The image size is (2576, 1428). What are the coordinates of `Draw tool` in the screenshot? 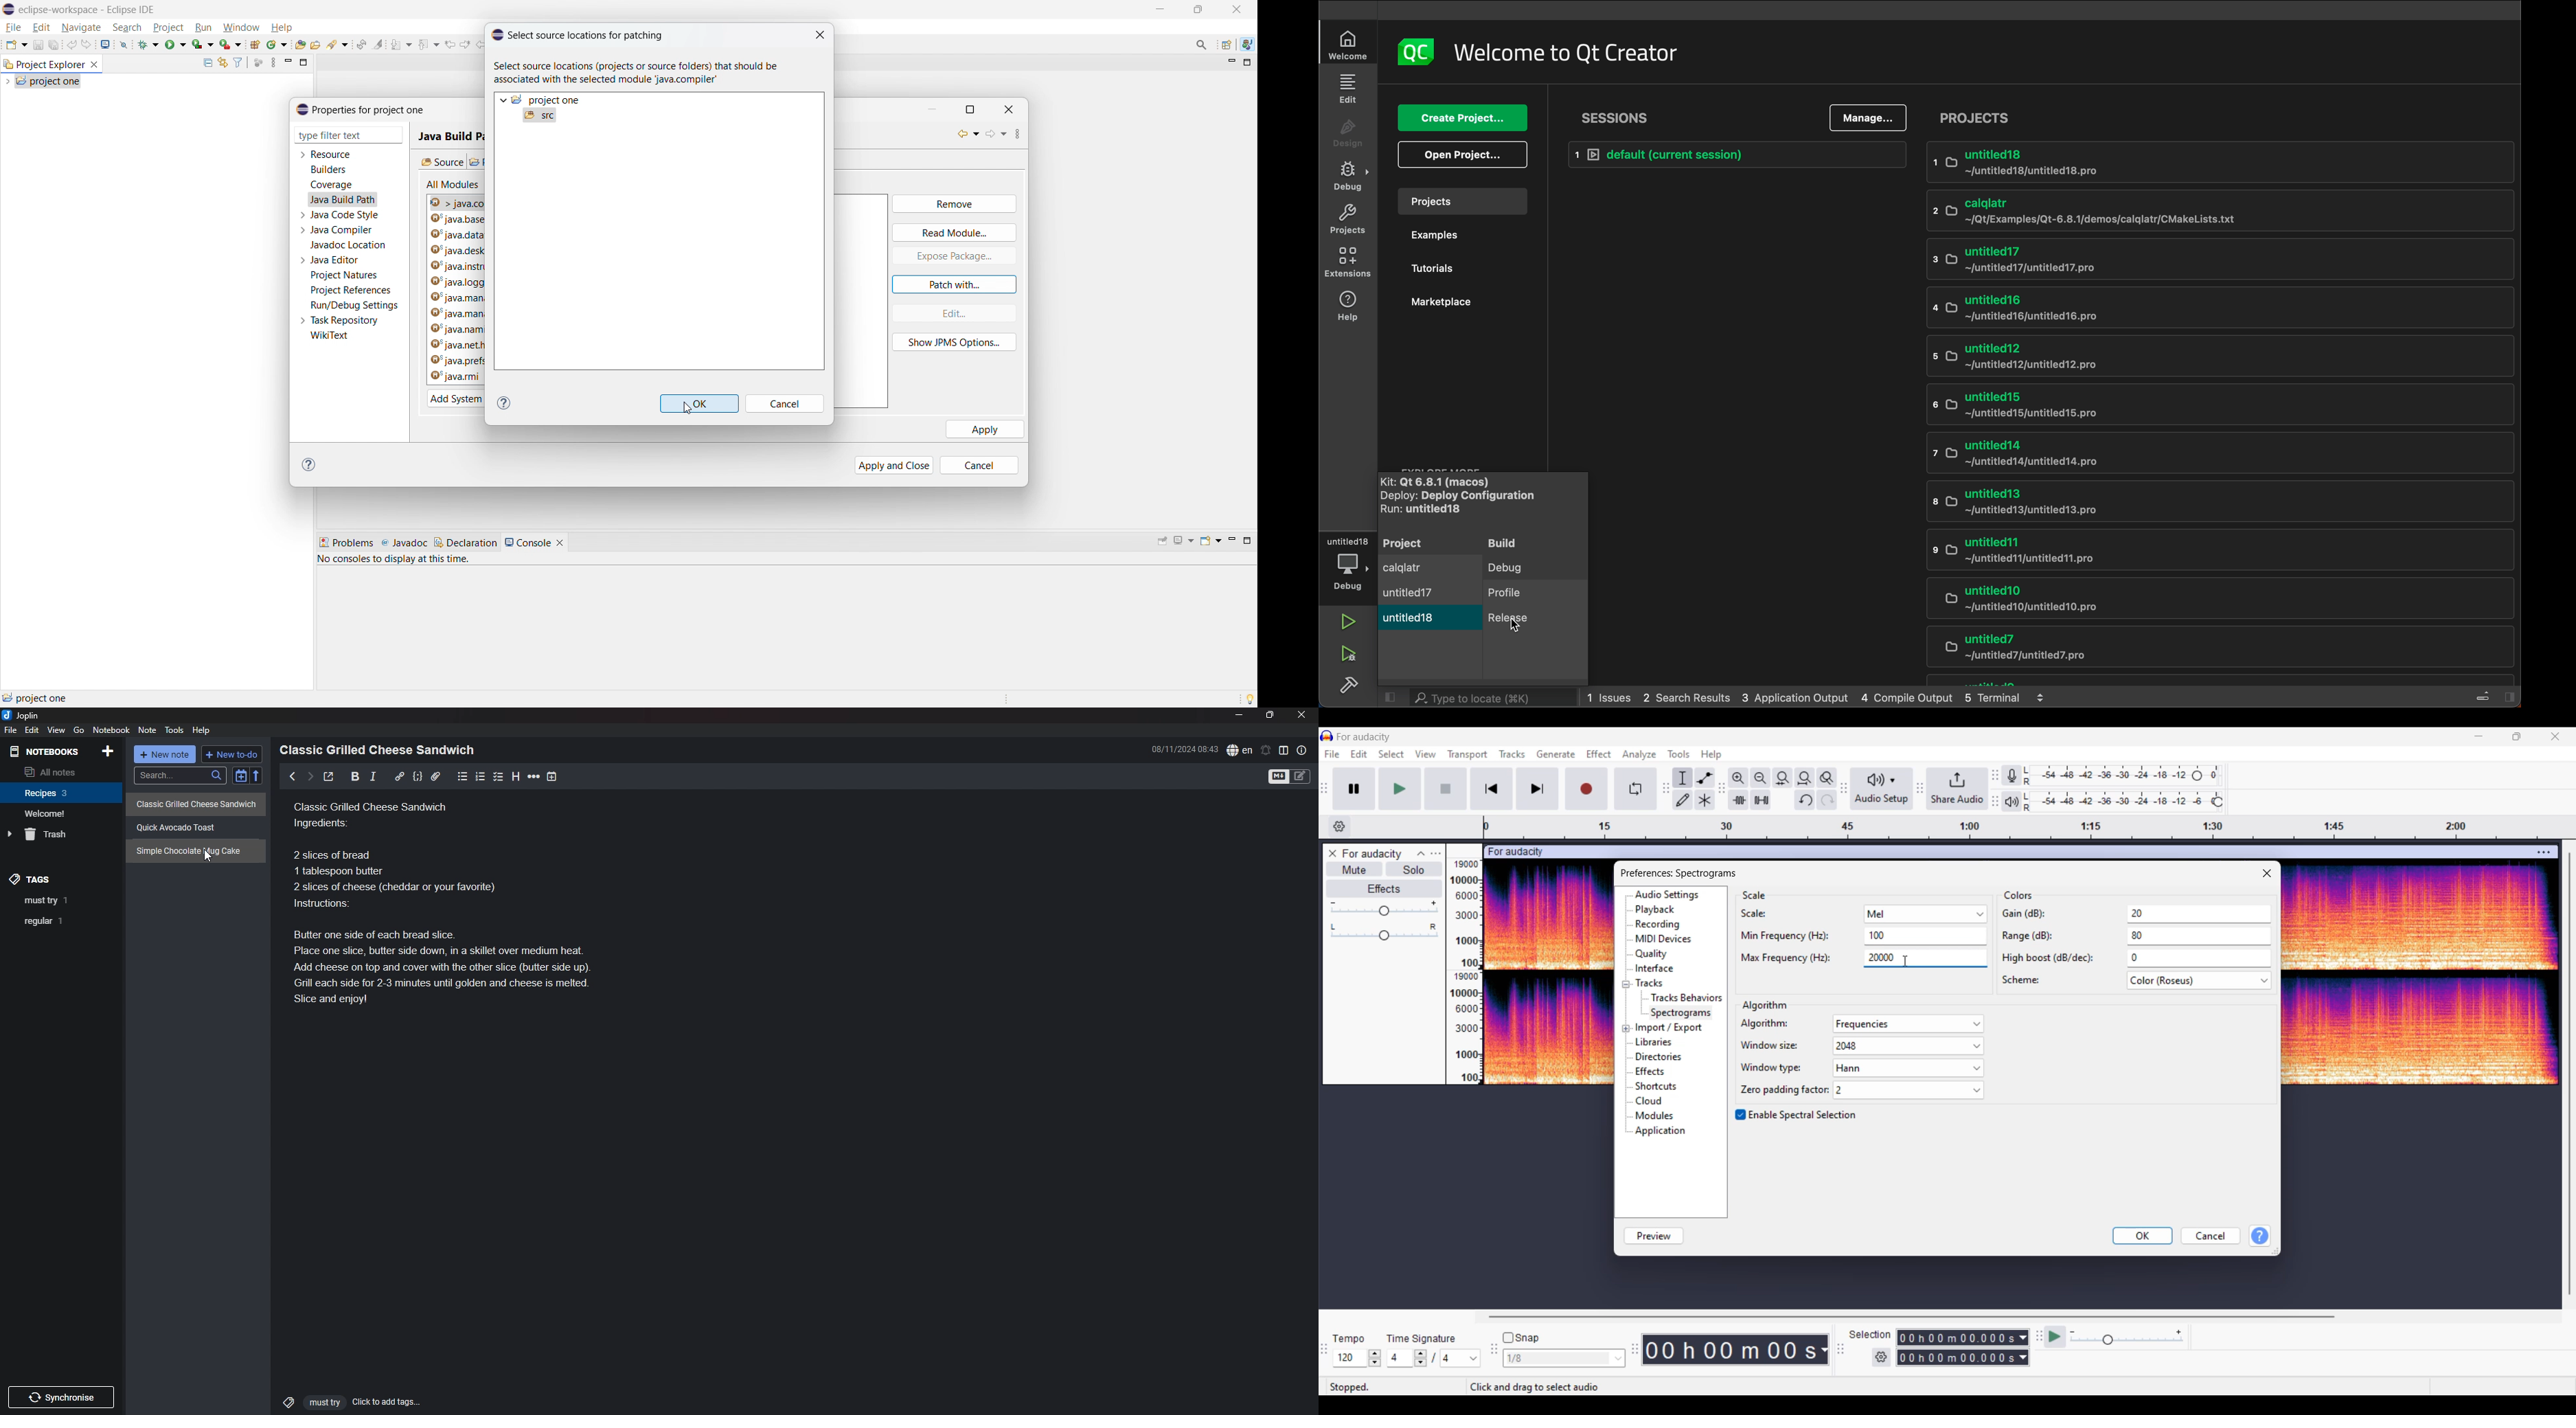 It's located at (1683, 800).